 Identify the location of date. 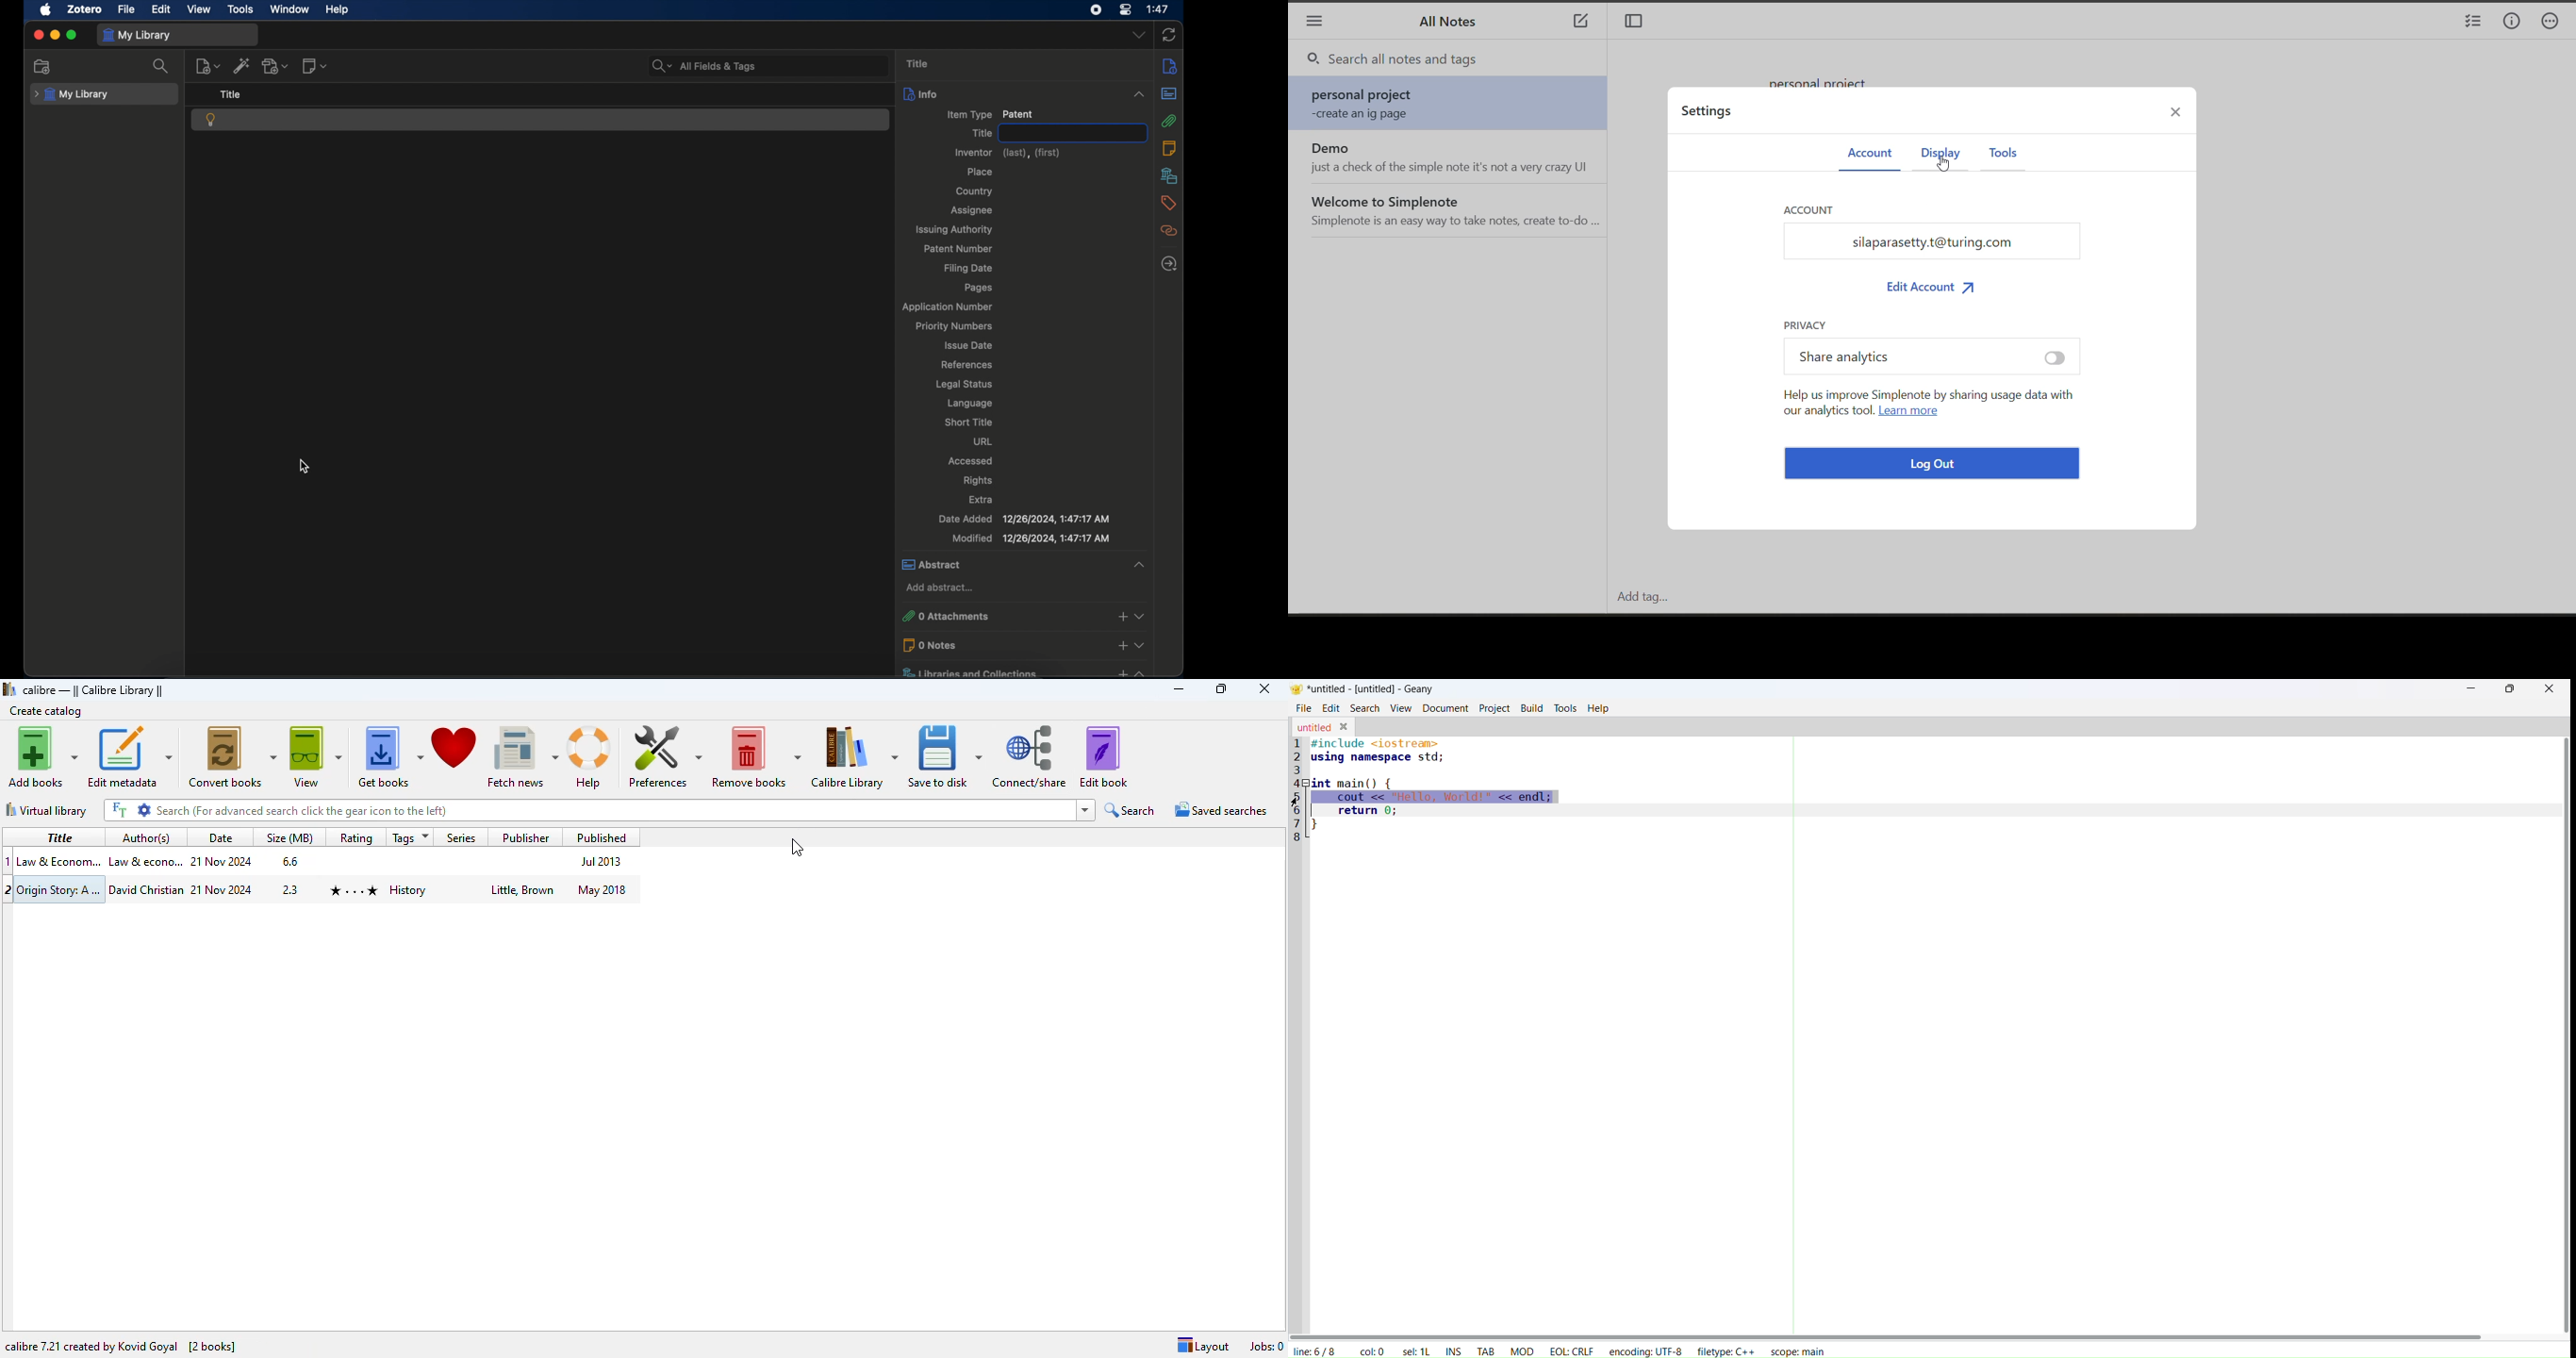
(224, 838).